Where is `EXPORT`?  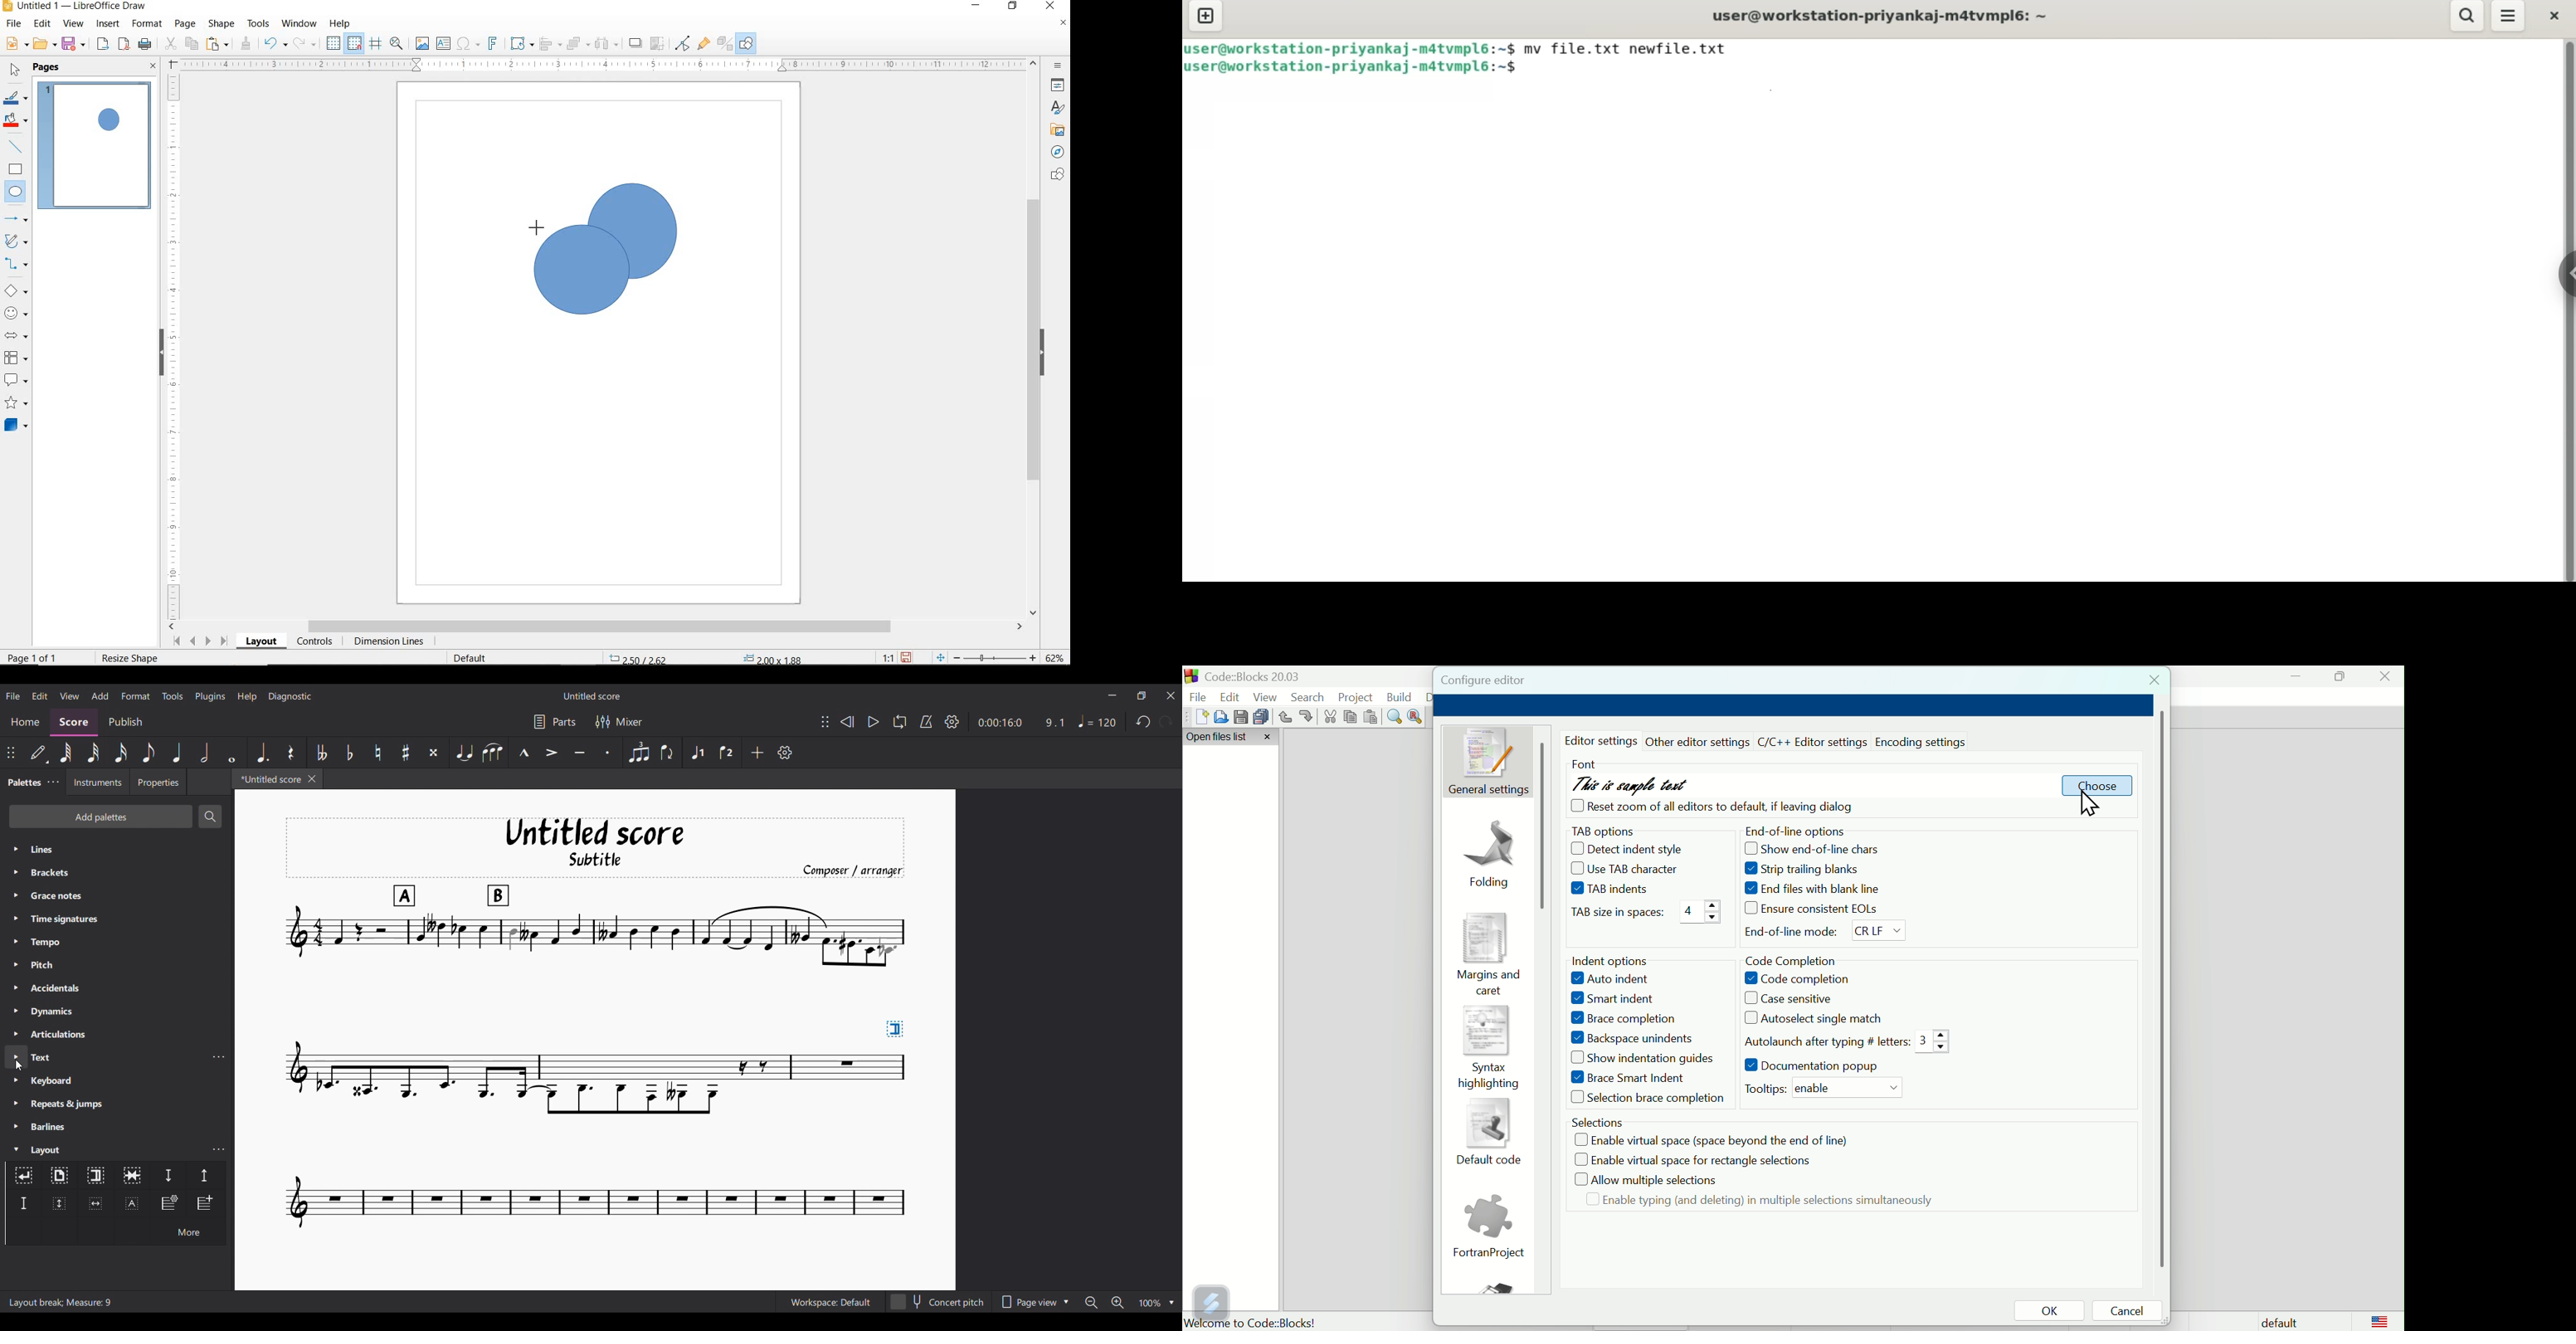
EXPORT is located at coordinates (103, 45).